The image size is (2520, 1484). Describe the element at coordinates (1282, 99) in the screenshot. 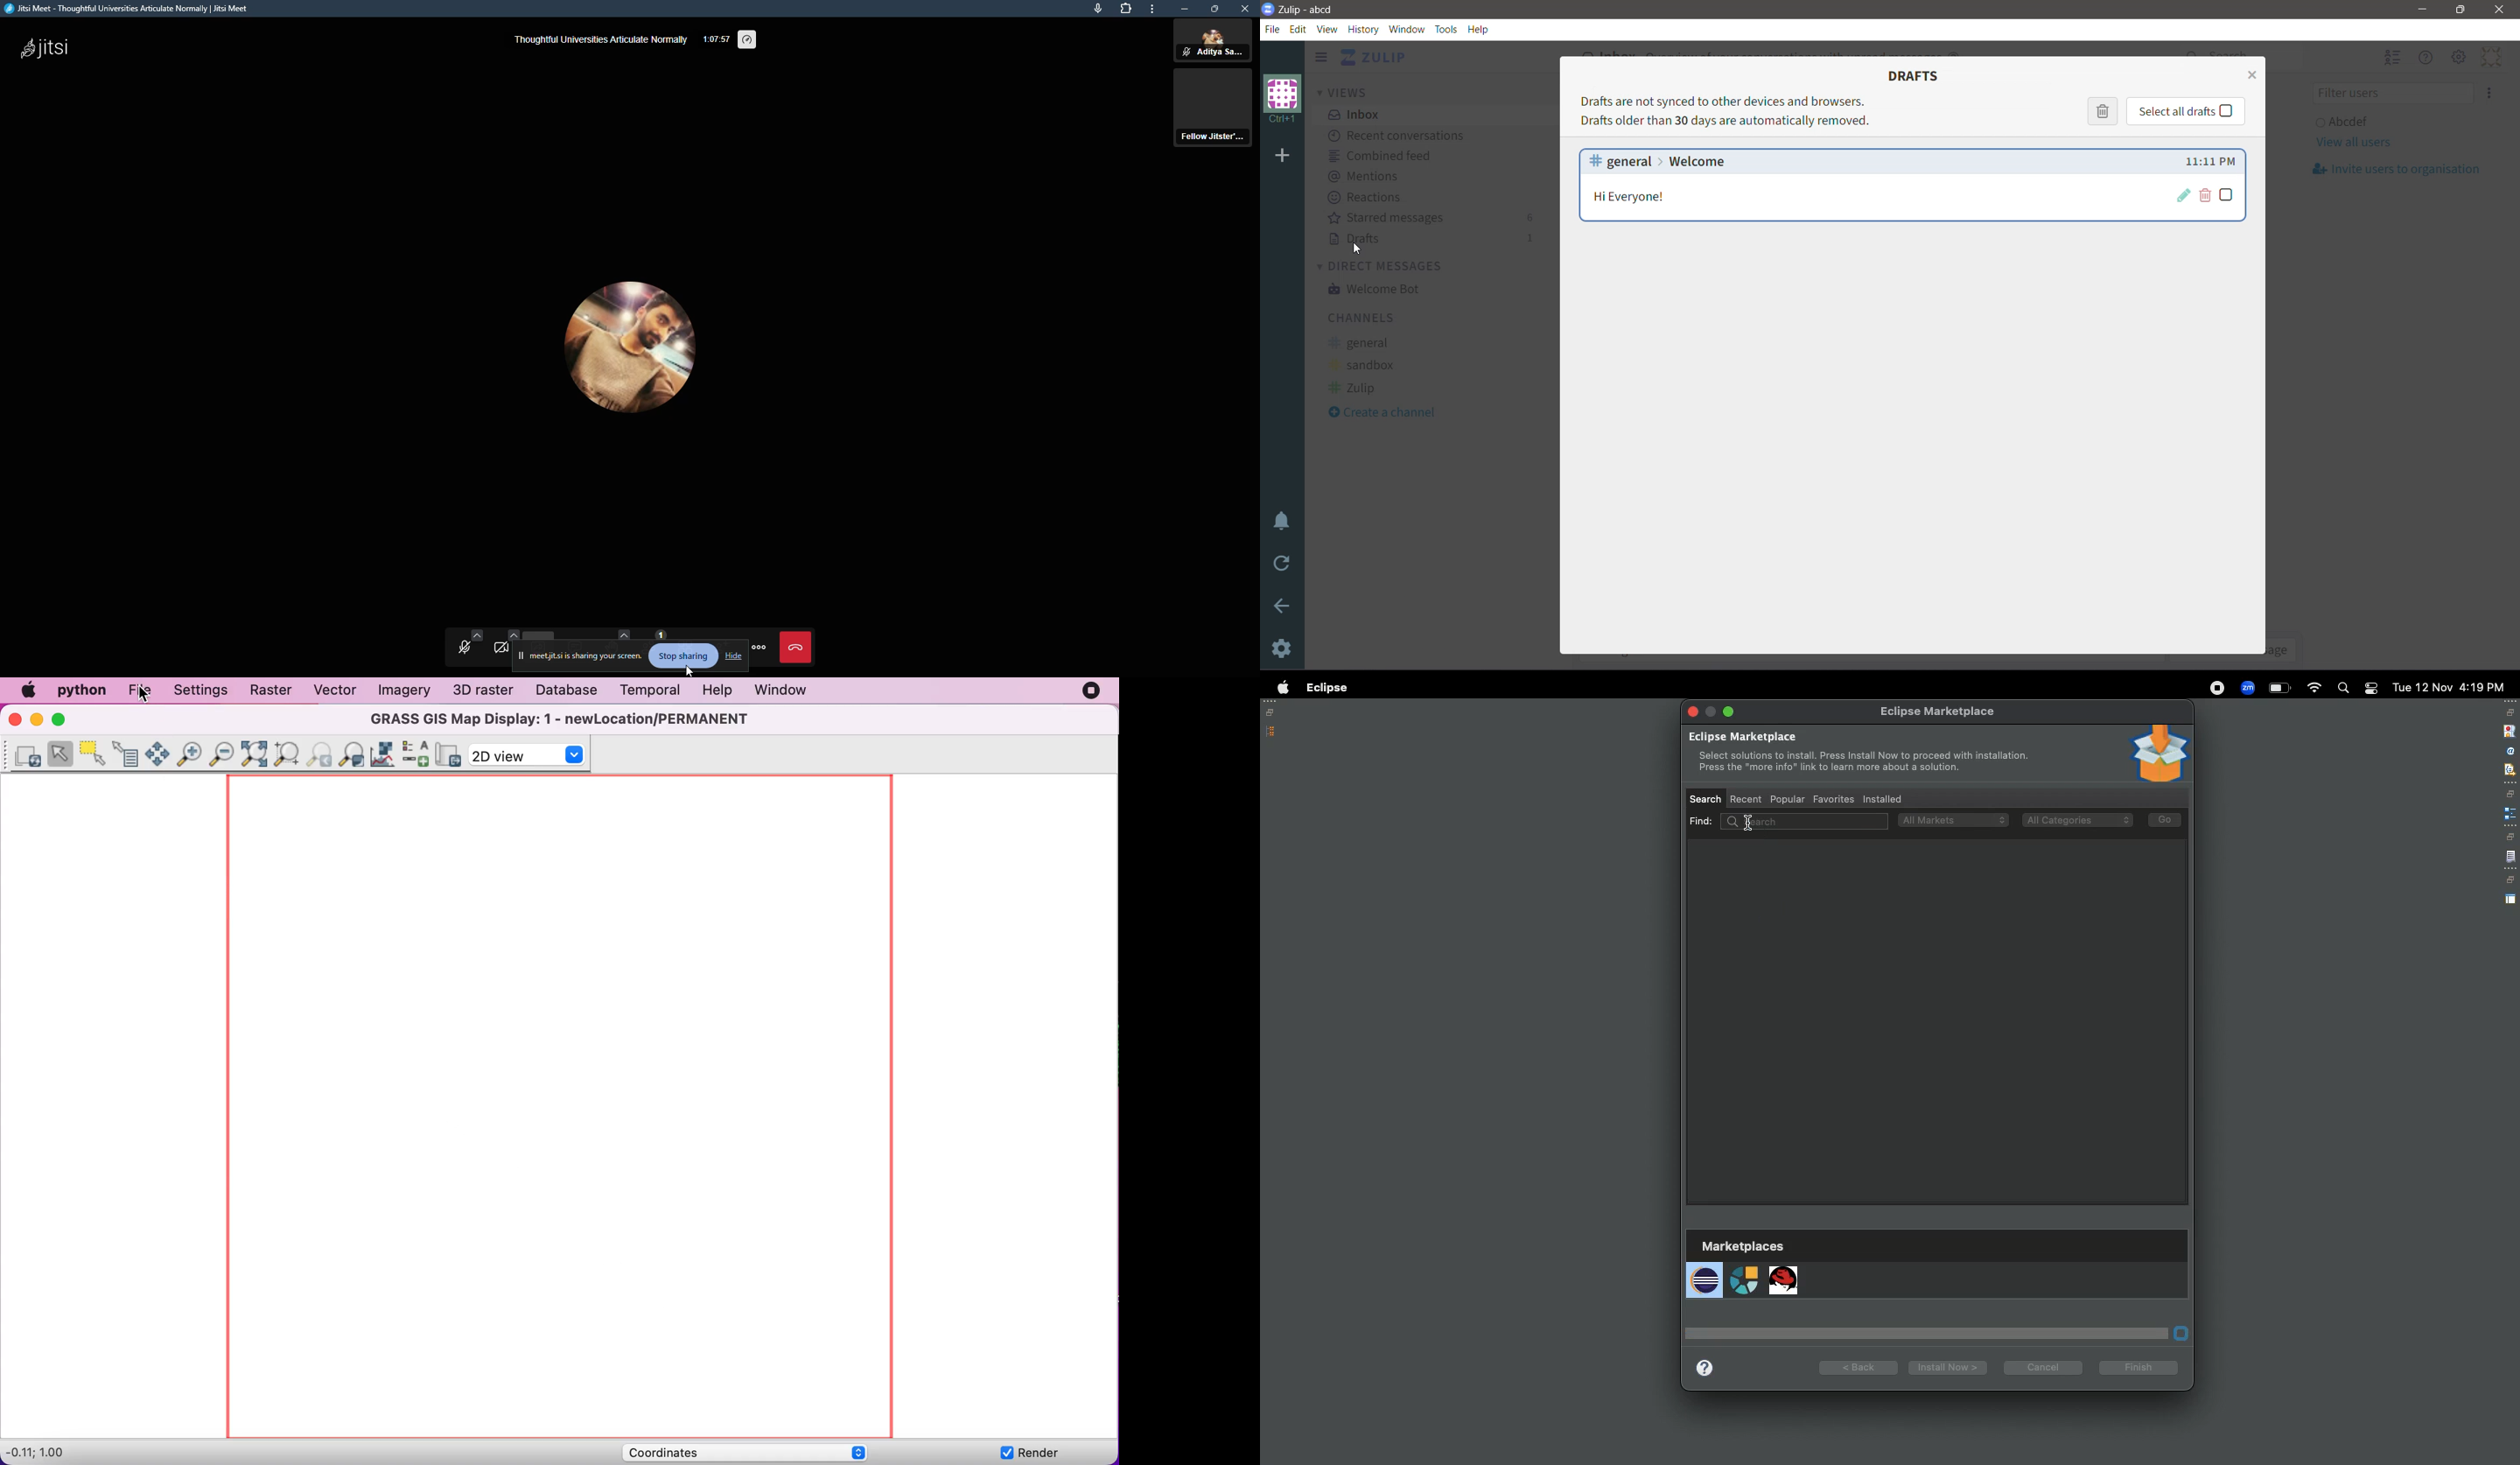

I see `Organization Name` at that location.